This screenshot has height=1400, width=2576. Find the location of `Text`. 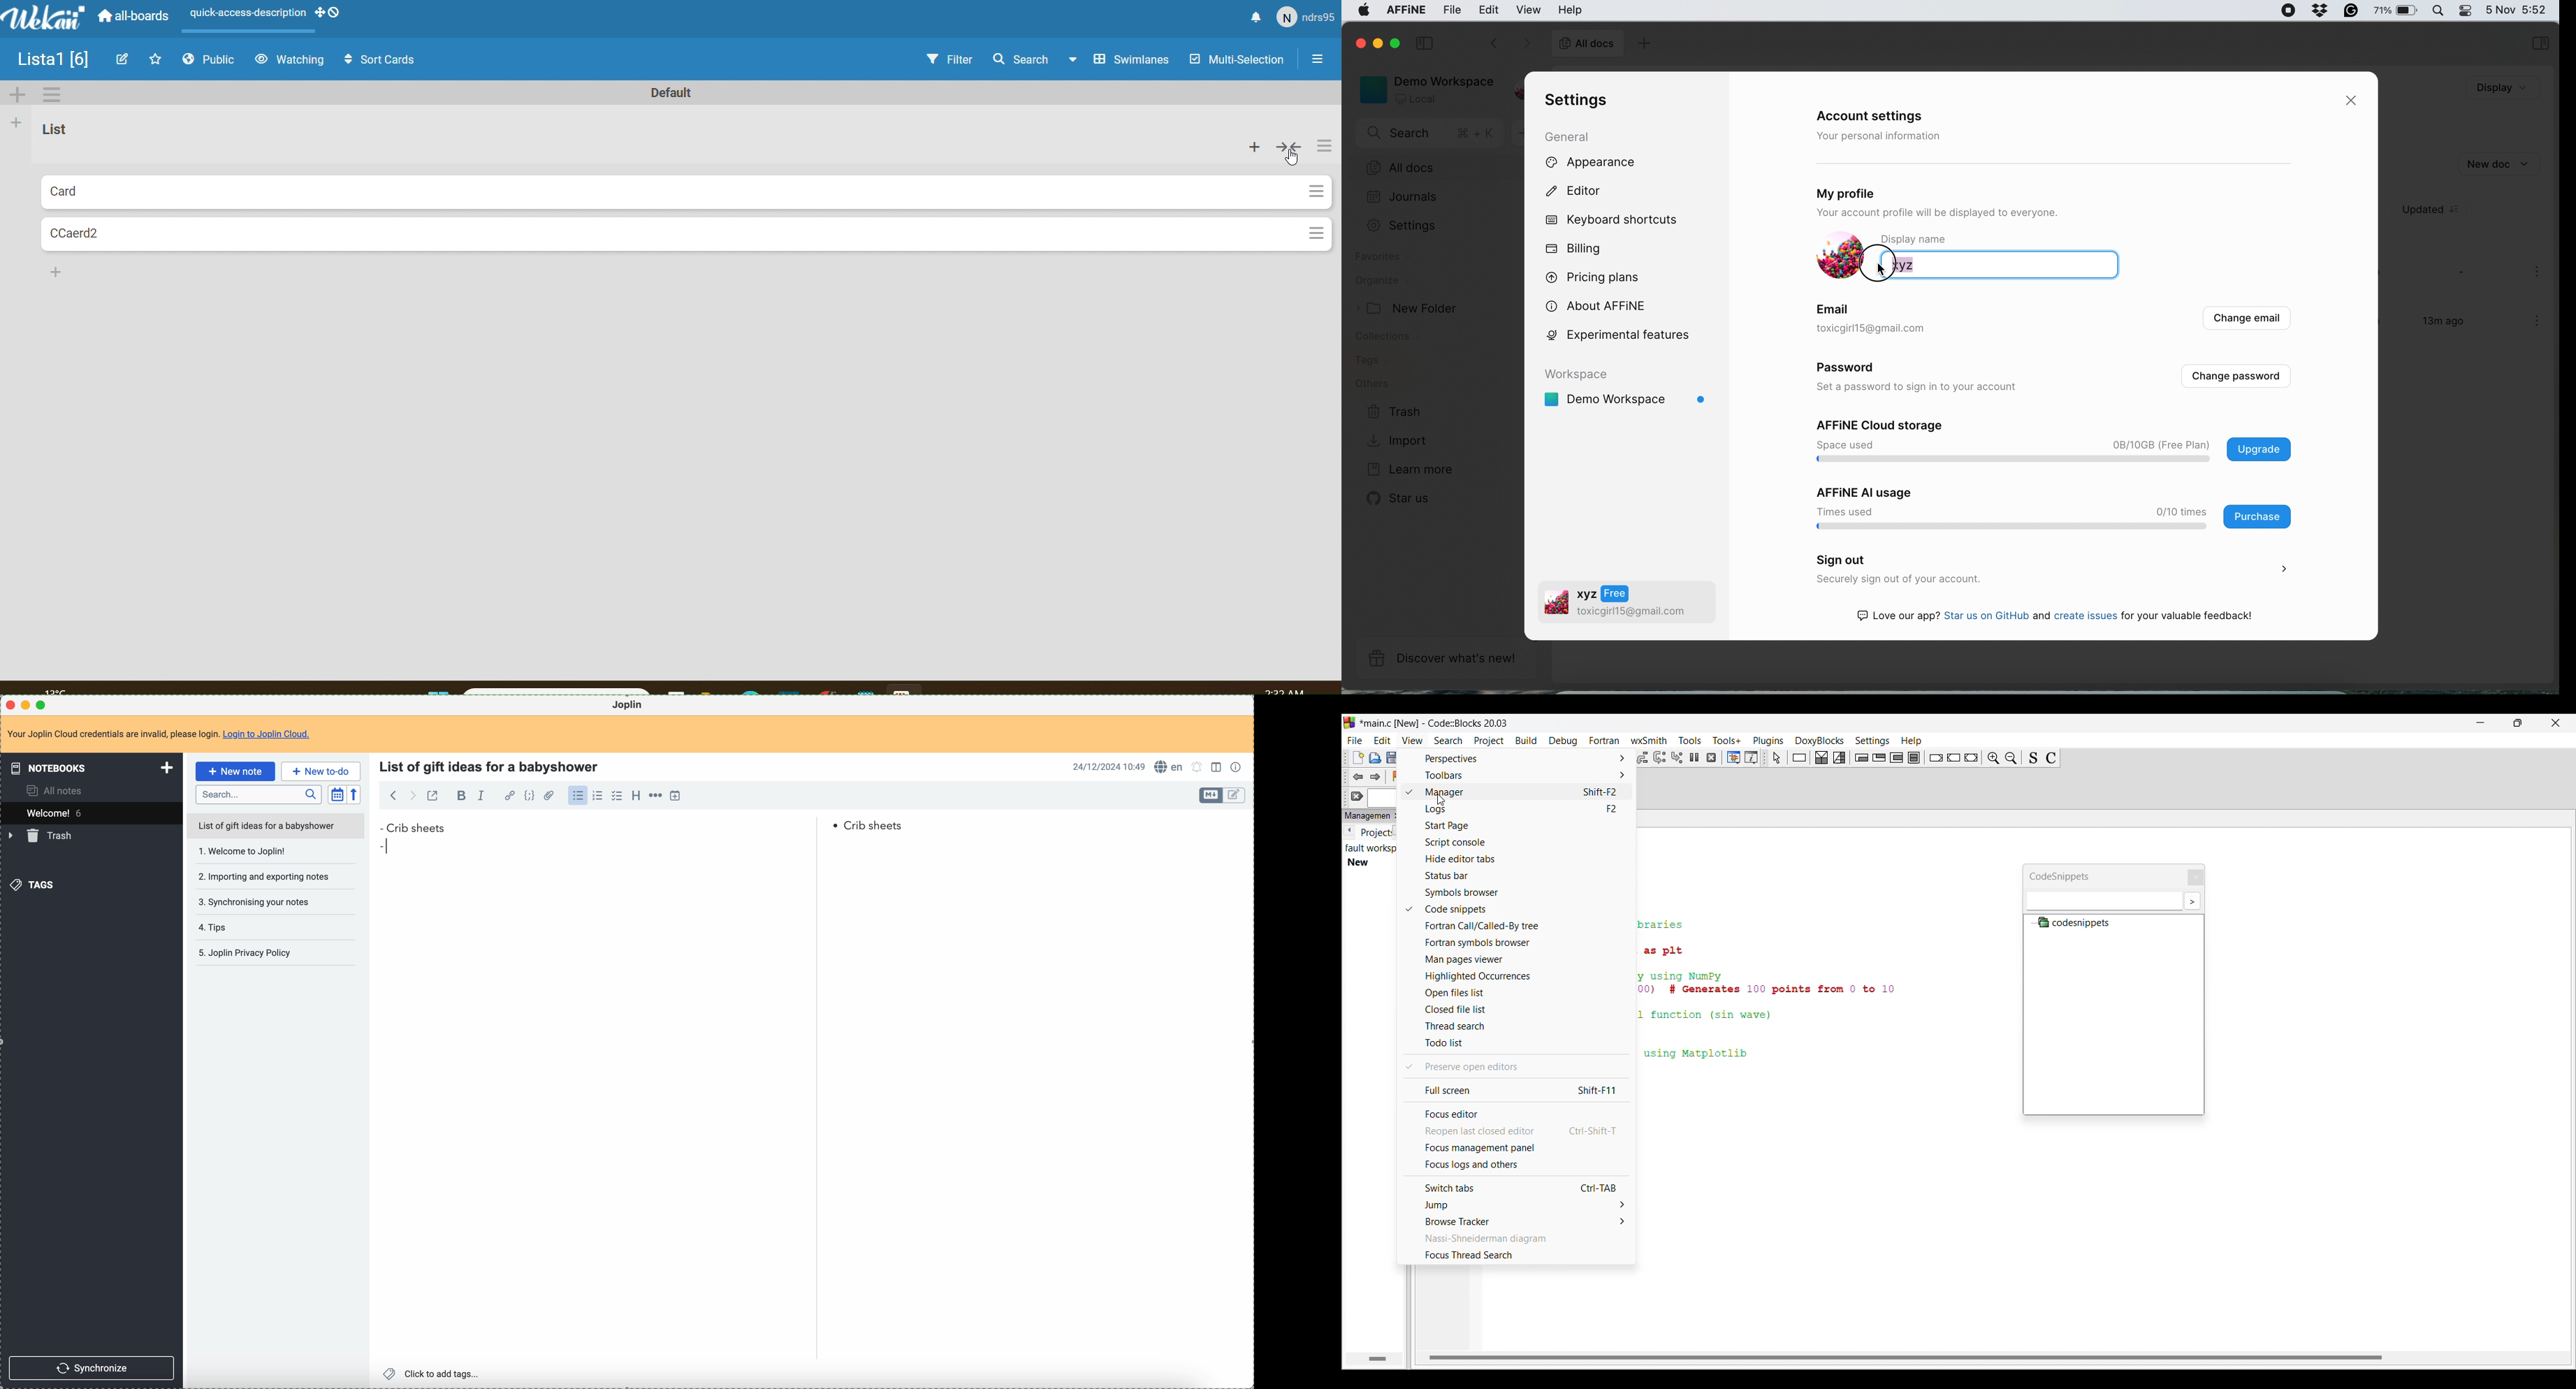

Text is located at coordinates (662, 92).